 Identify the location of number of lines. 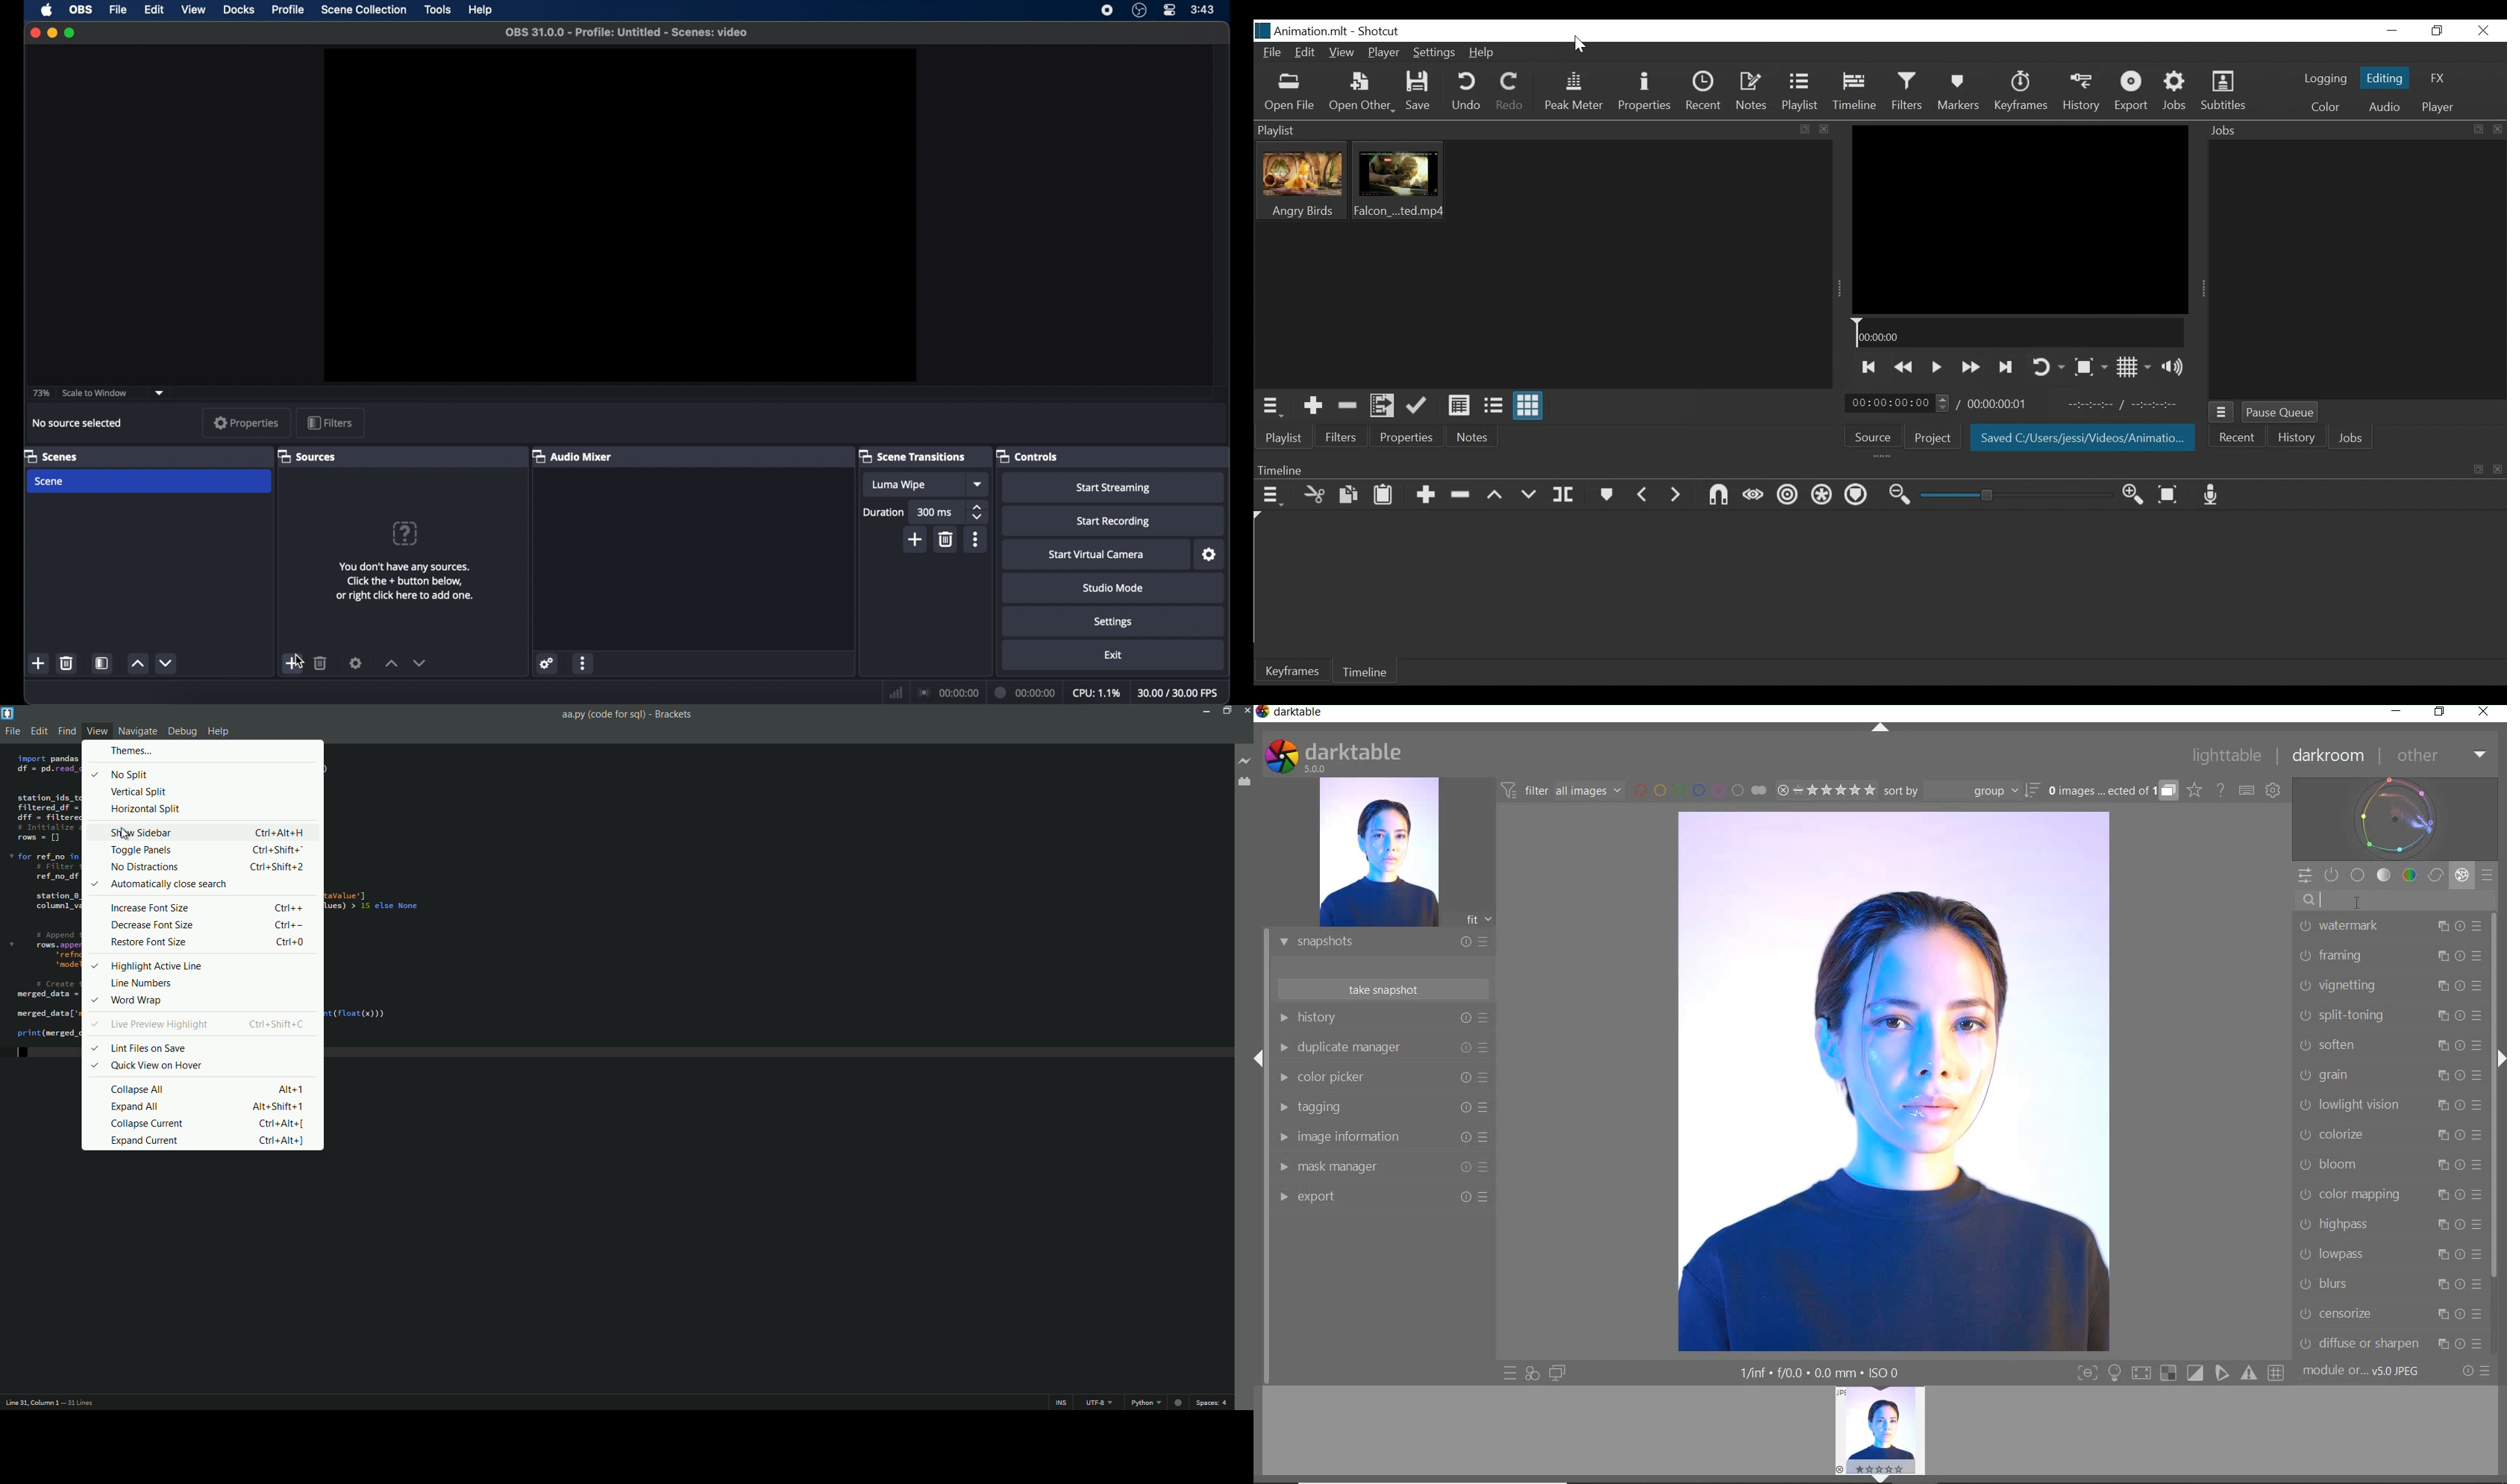
(82, 1402).